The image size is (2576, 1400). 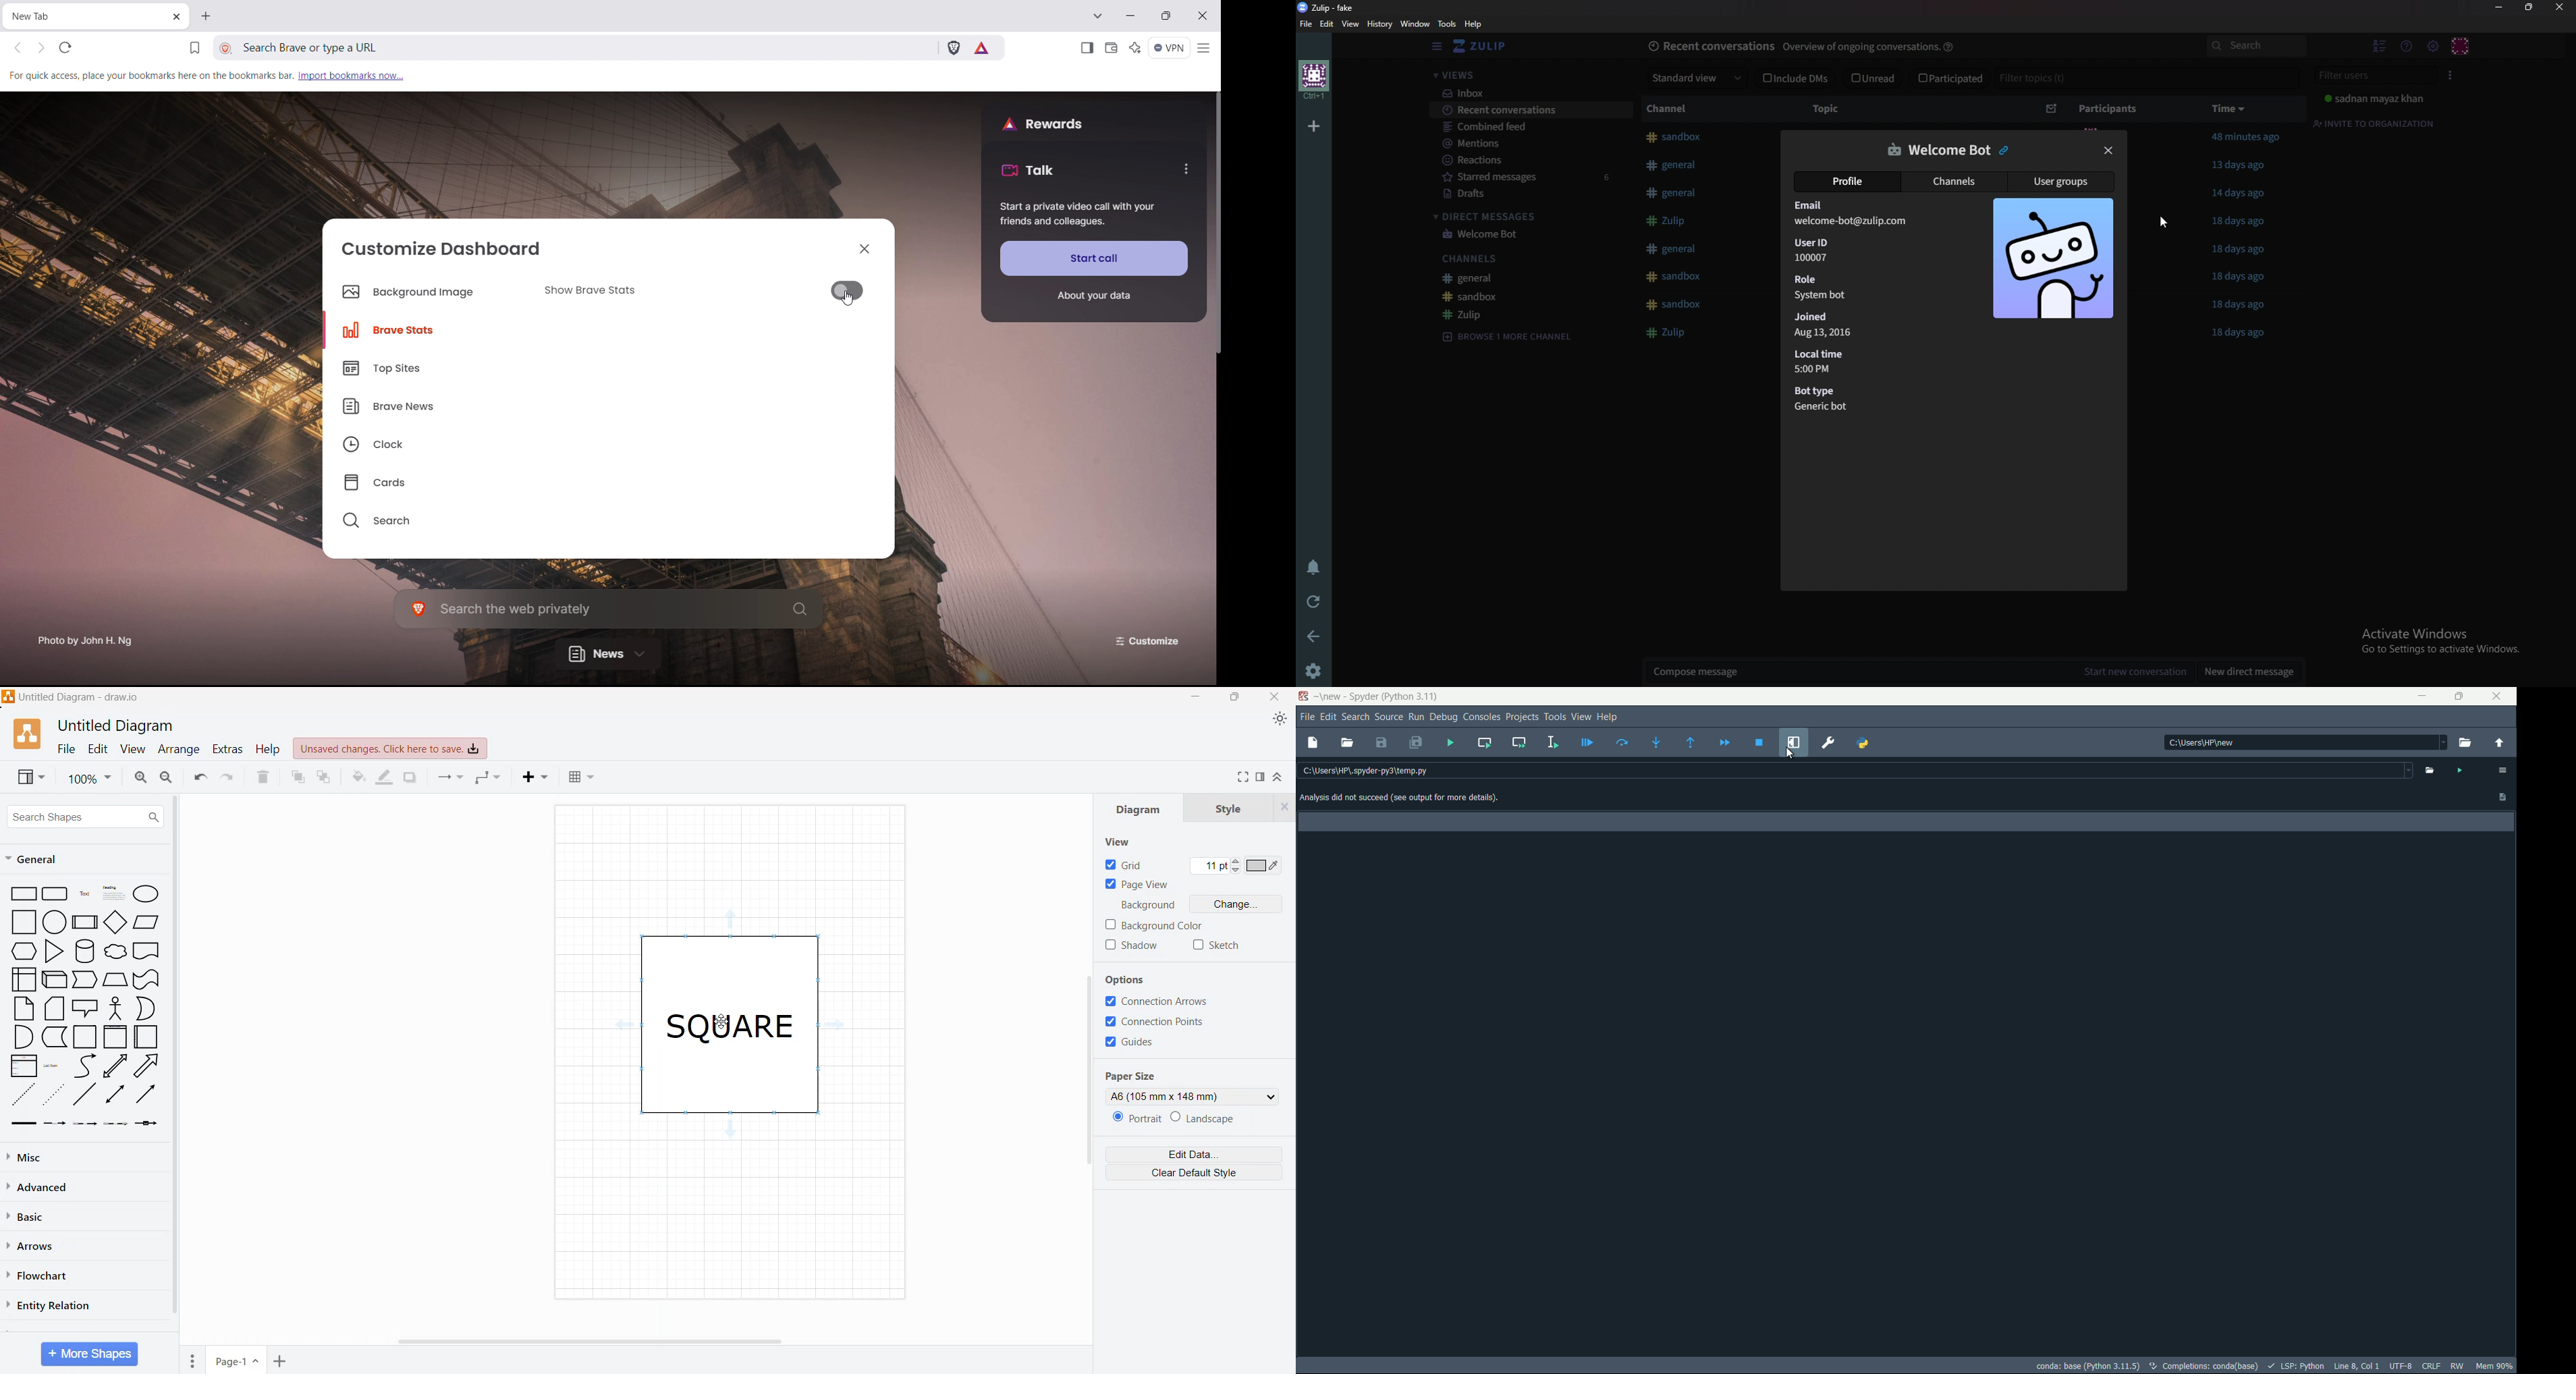 I want to click on 18 days ago, so click(x=2240, y=221).